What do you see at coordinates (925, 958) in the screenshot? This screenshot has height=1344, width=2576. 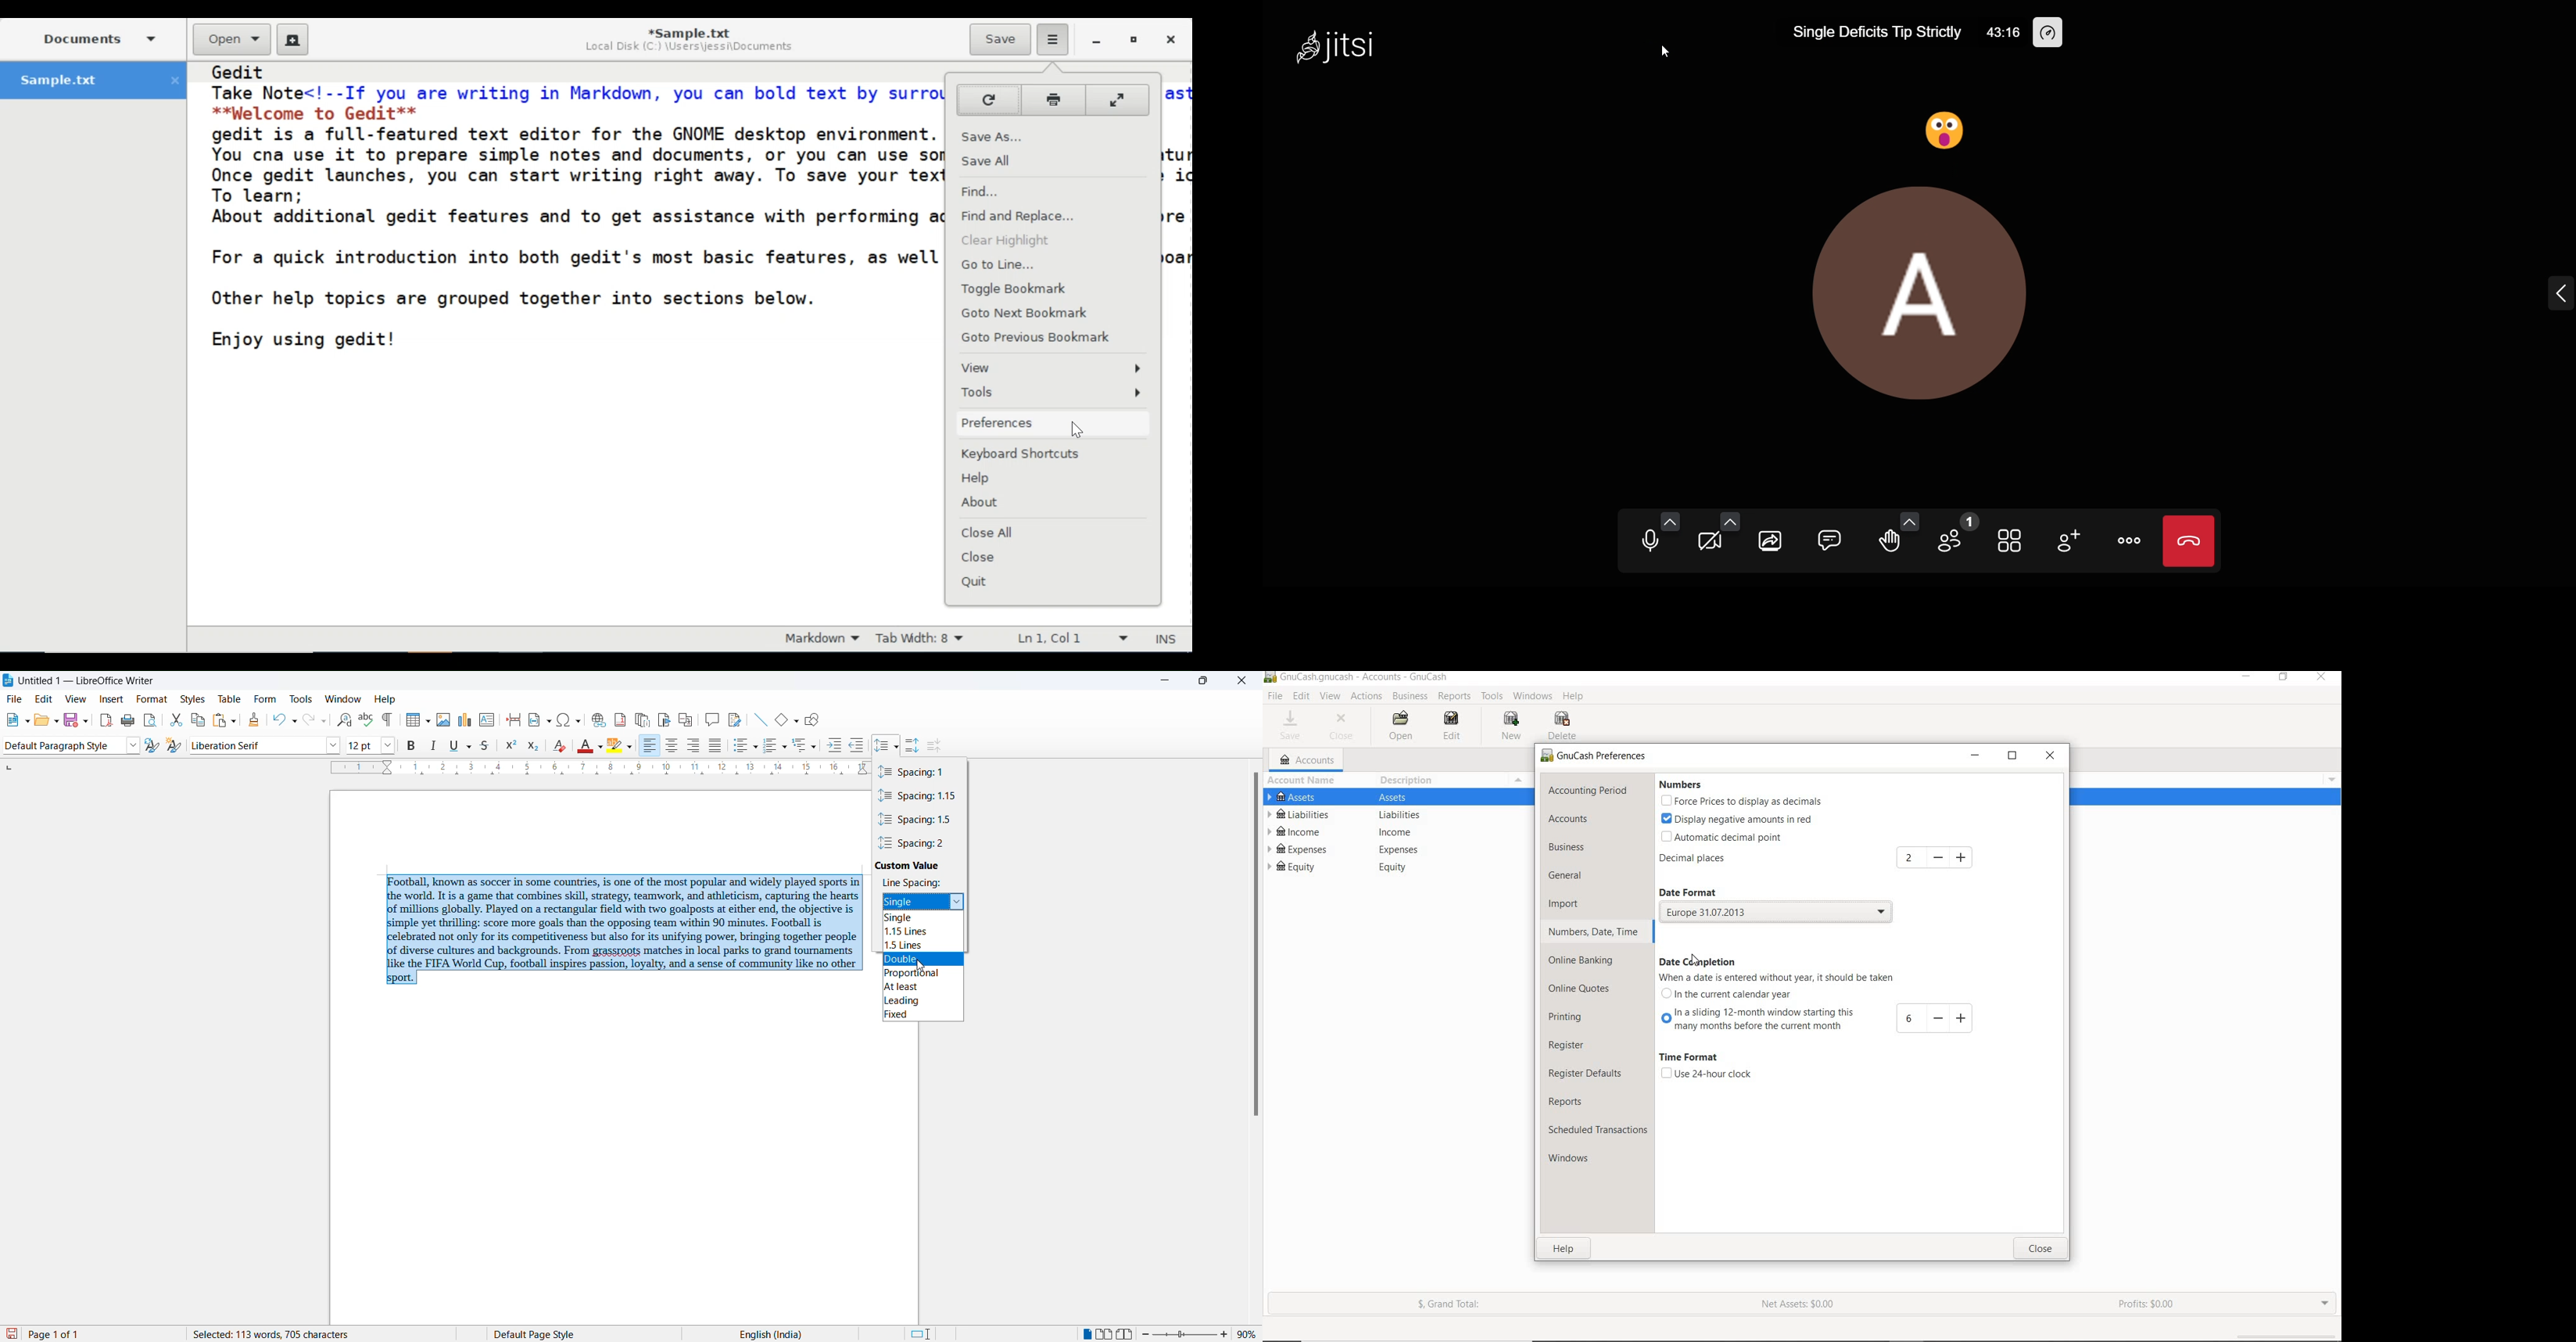 I see `double` at bounding box center [925, 958].